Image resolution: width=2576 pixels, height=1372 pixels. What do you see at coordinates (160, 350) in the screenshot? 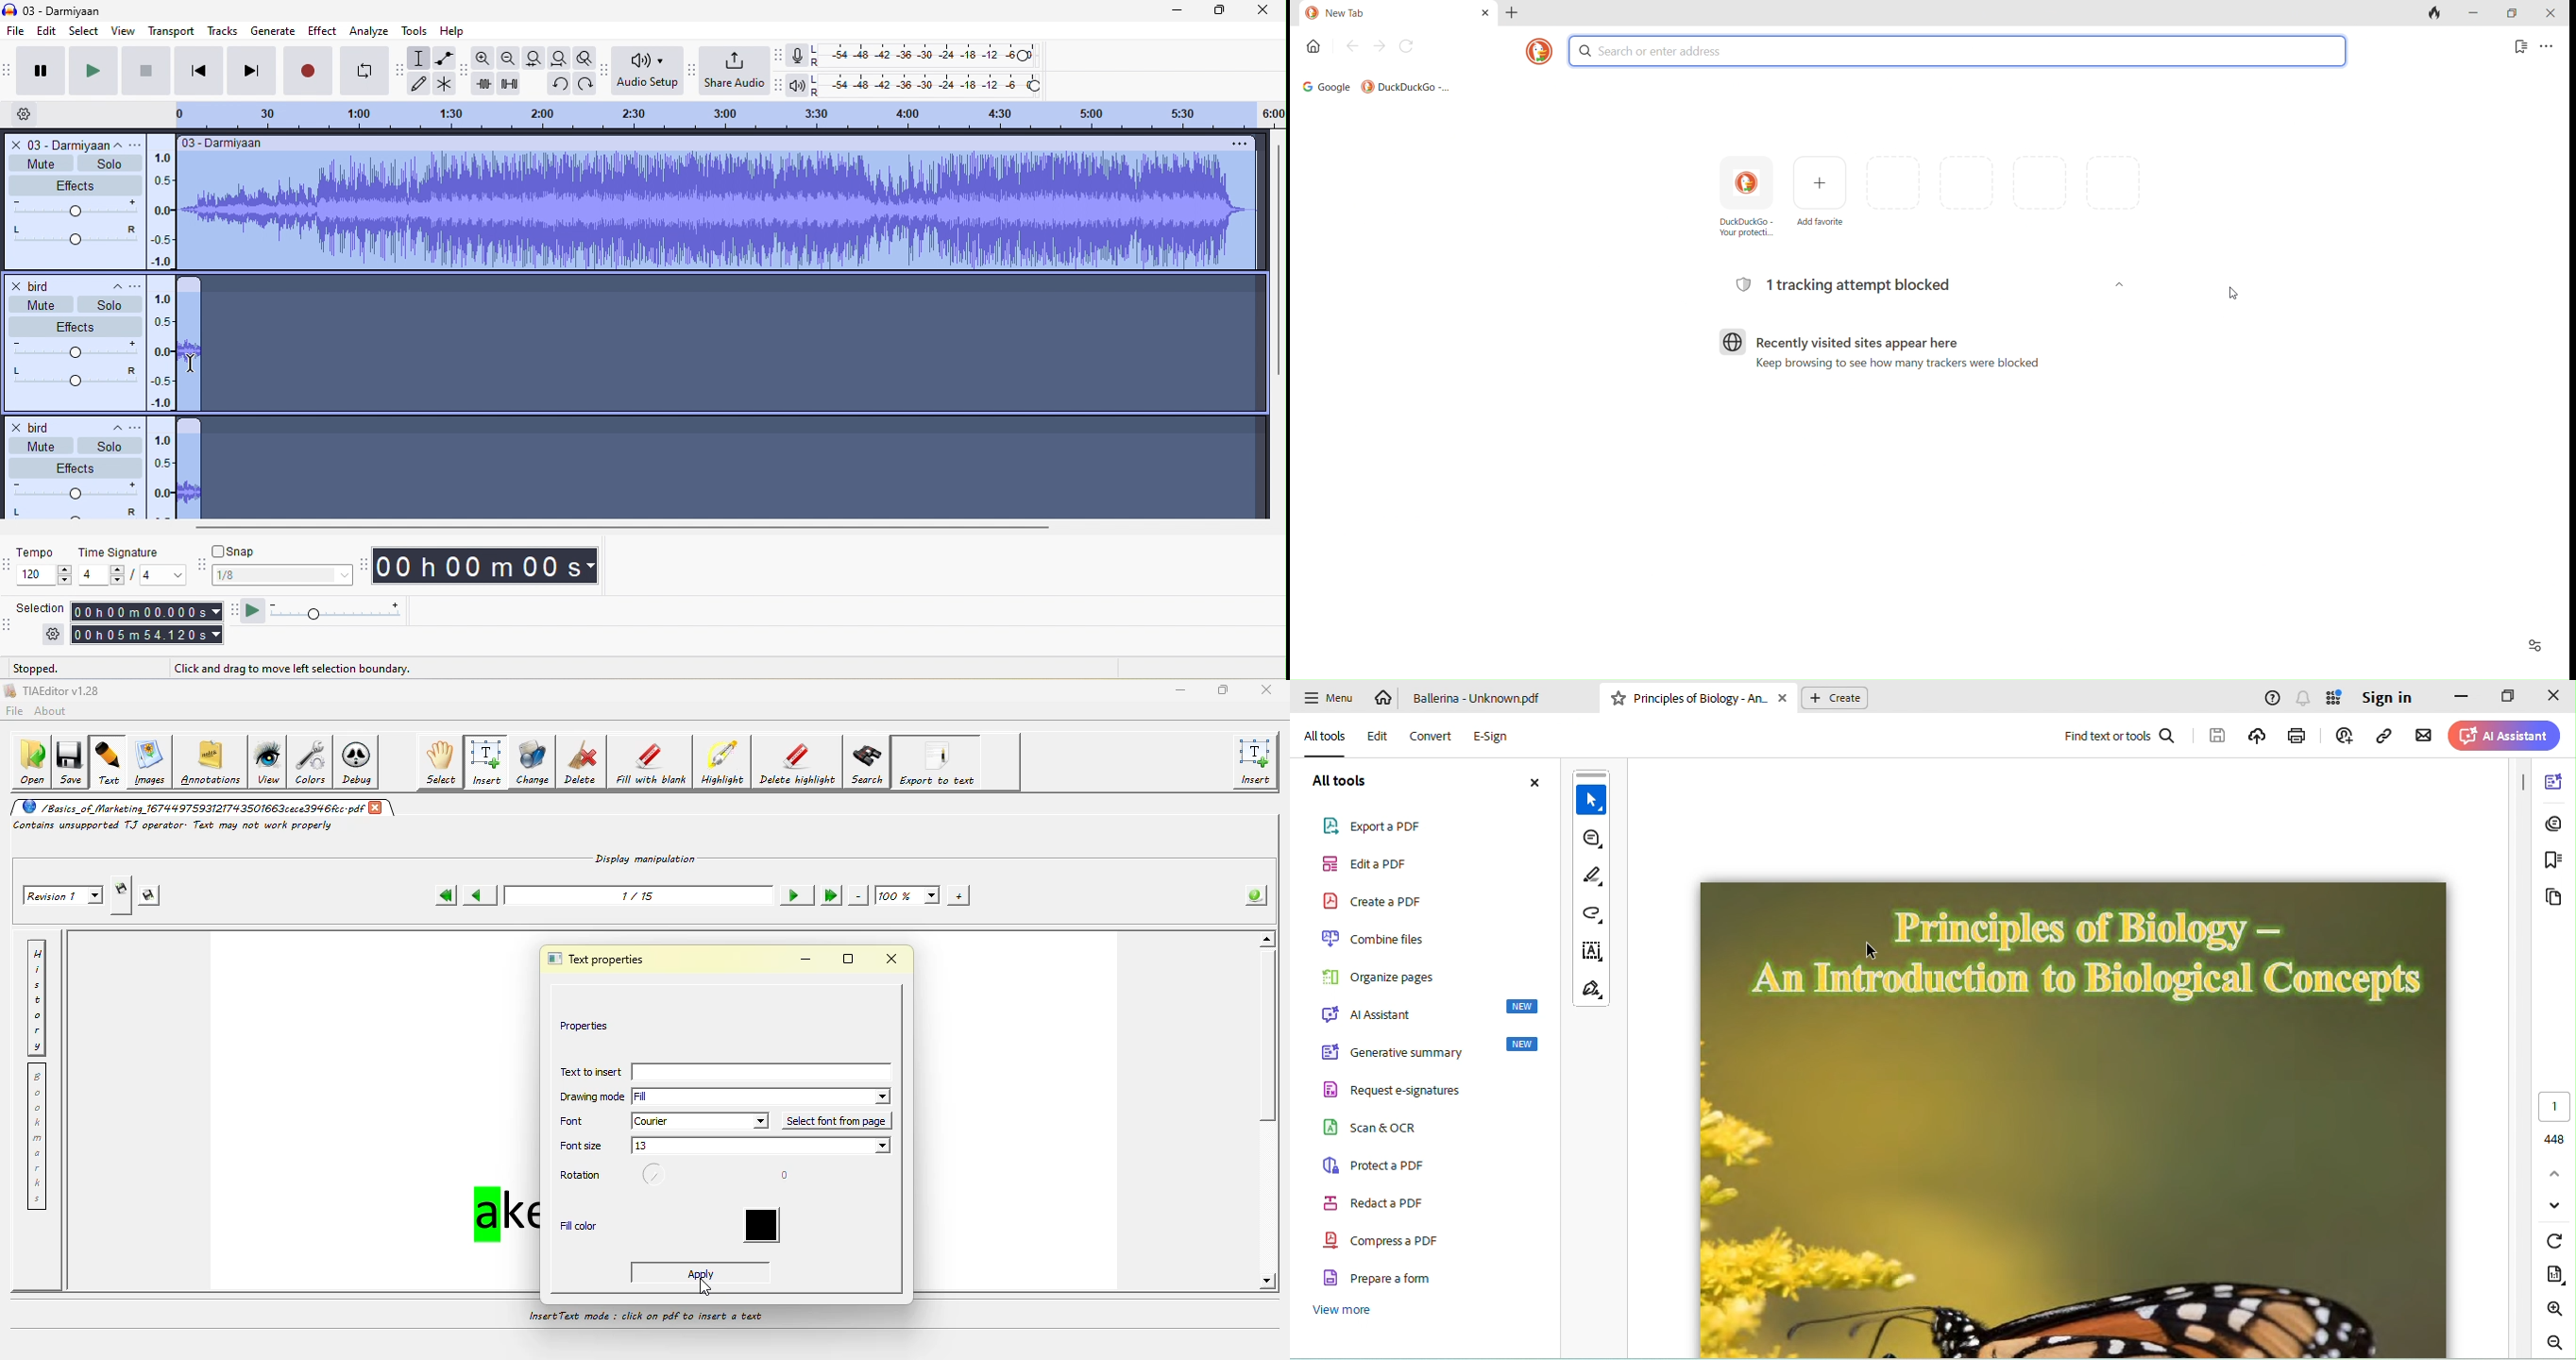
I see `linear` at bounding box center [160, 350].